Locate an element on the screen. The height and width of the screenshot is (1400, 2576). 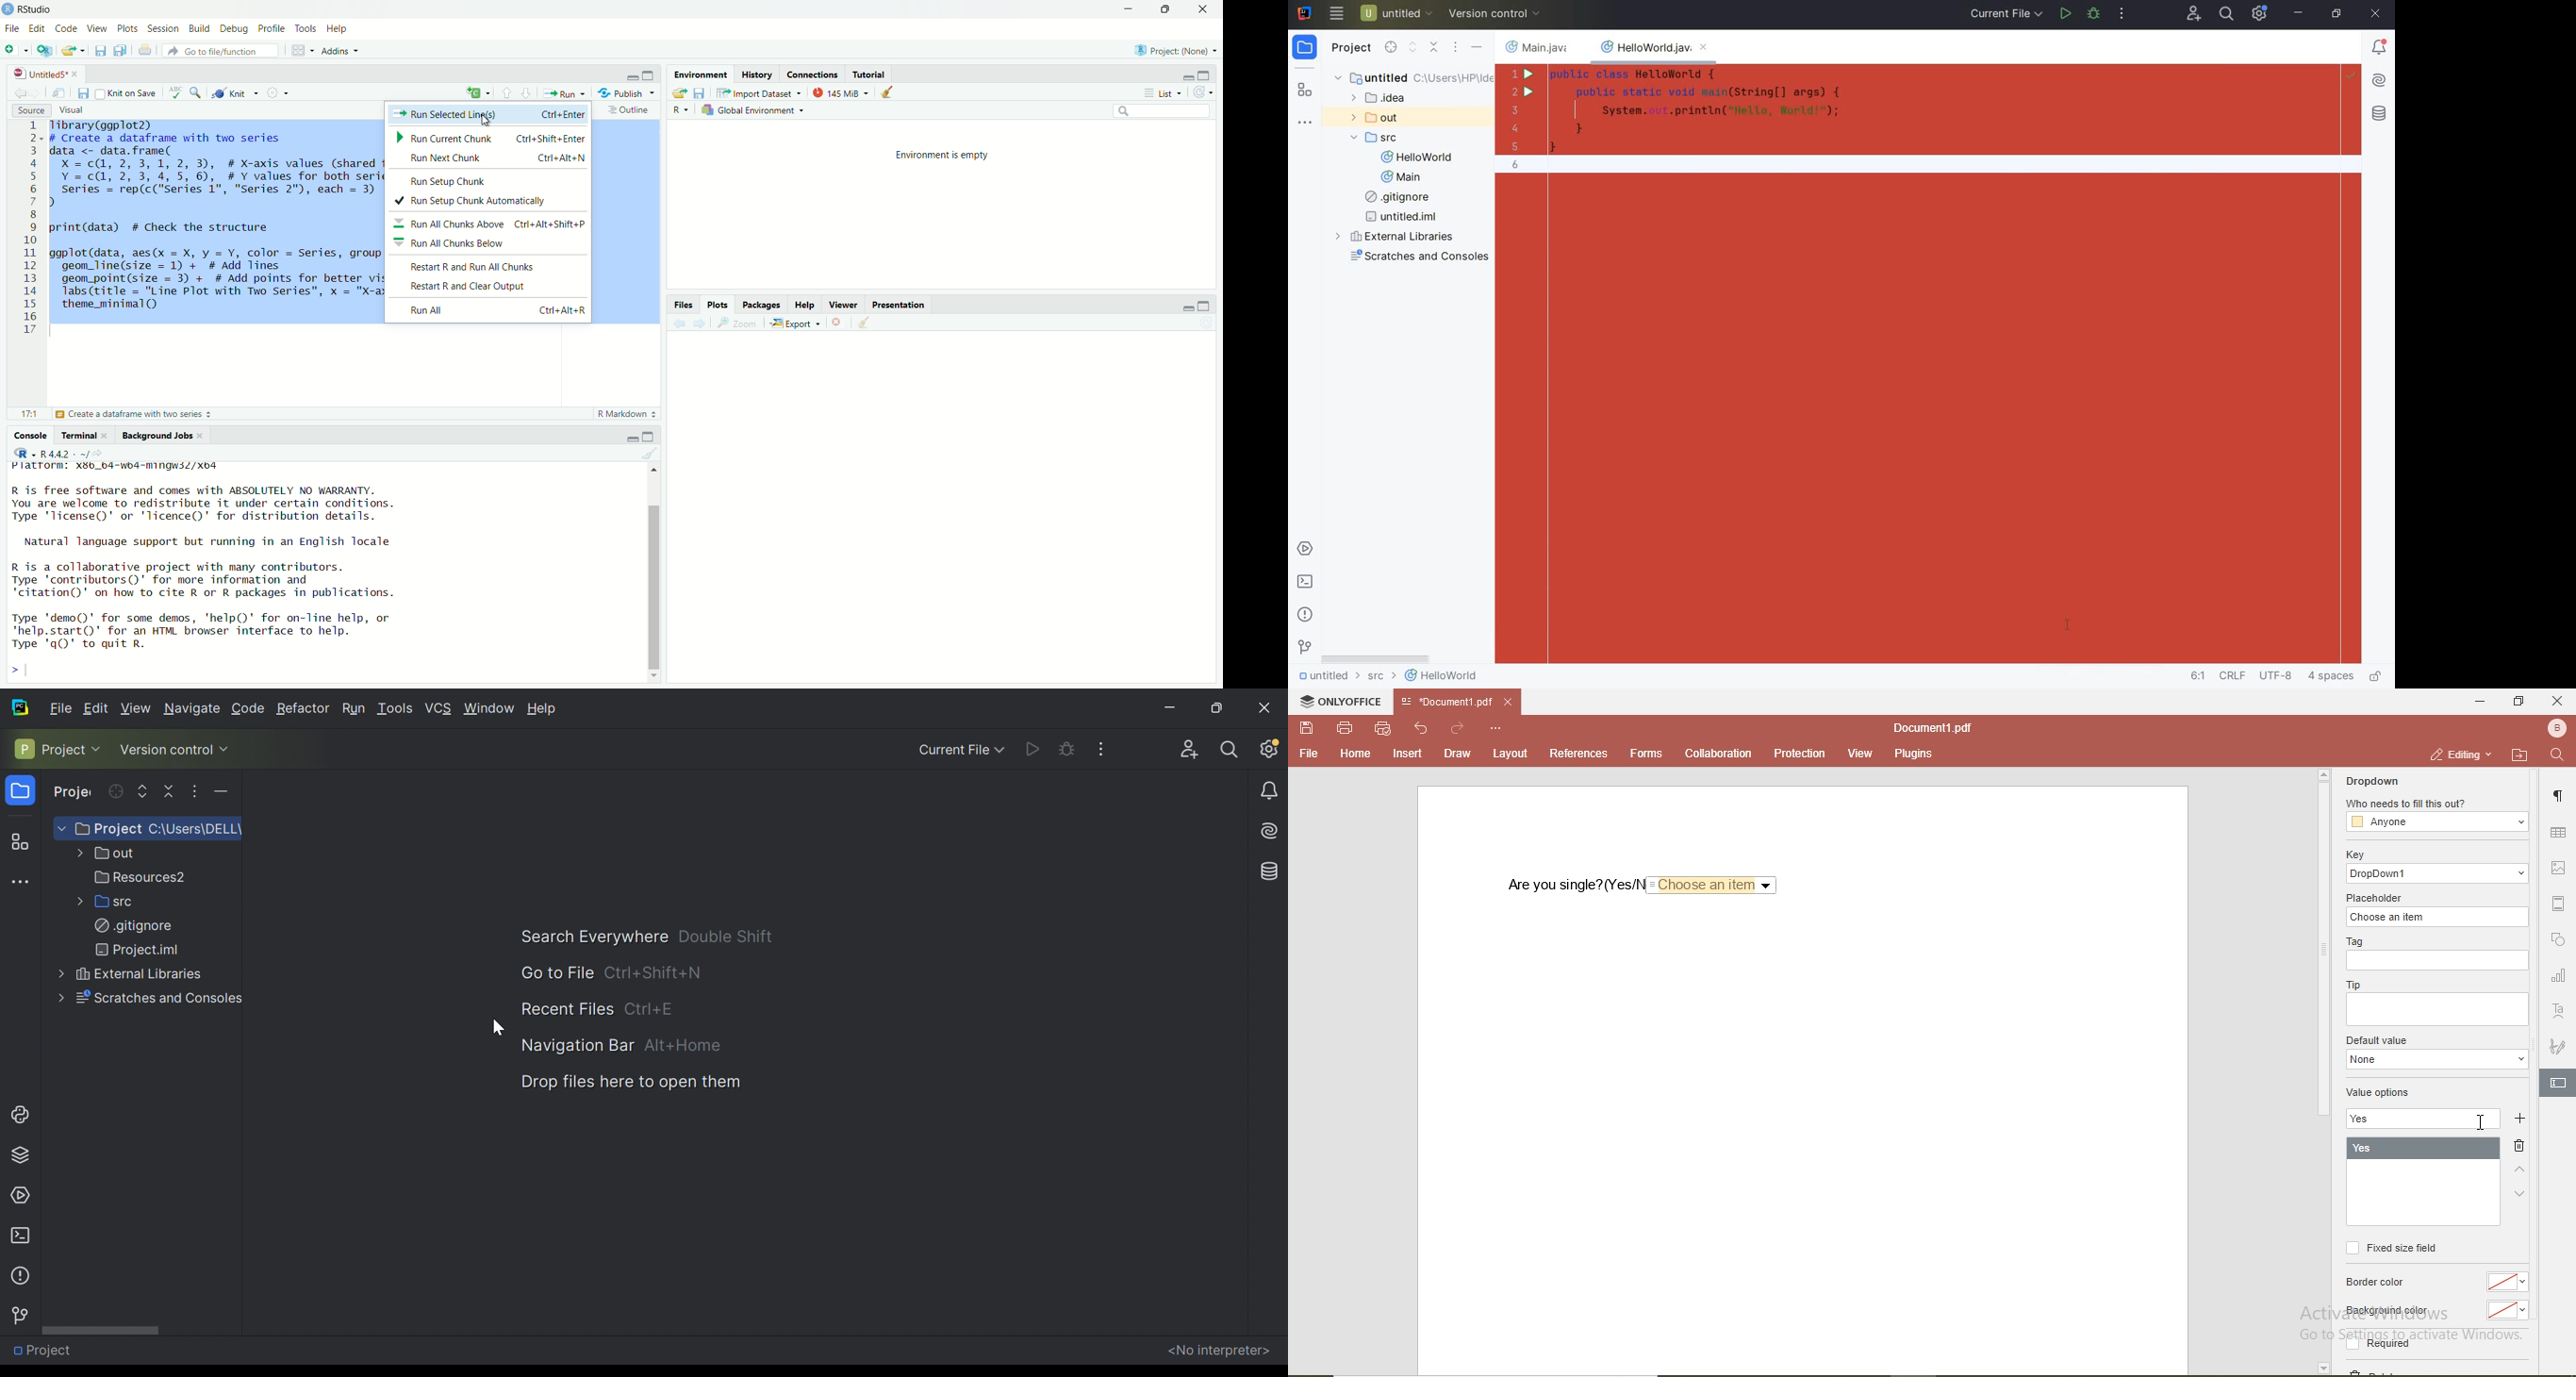
Project.iml is located at coordinates (138, 950).